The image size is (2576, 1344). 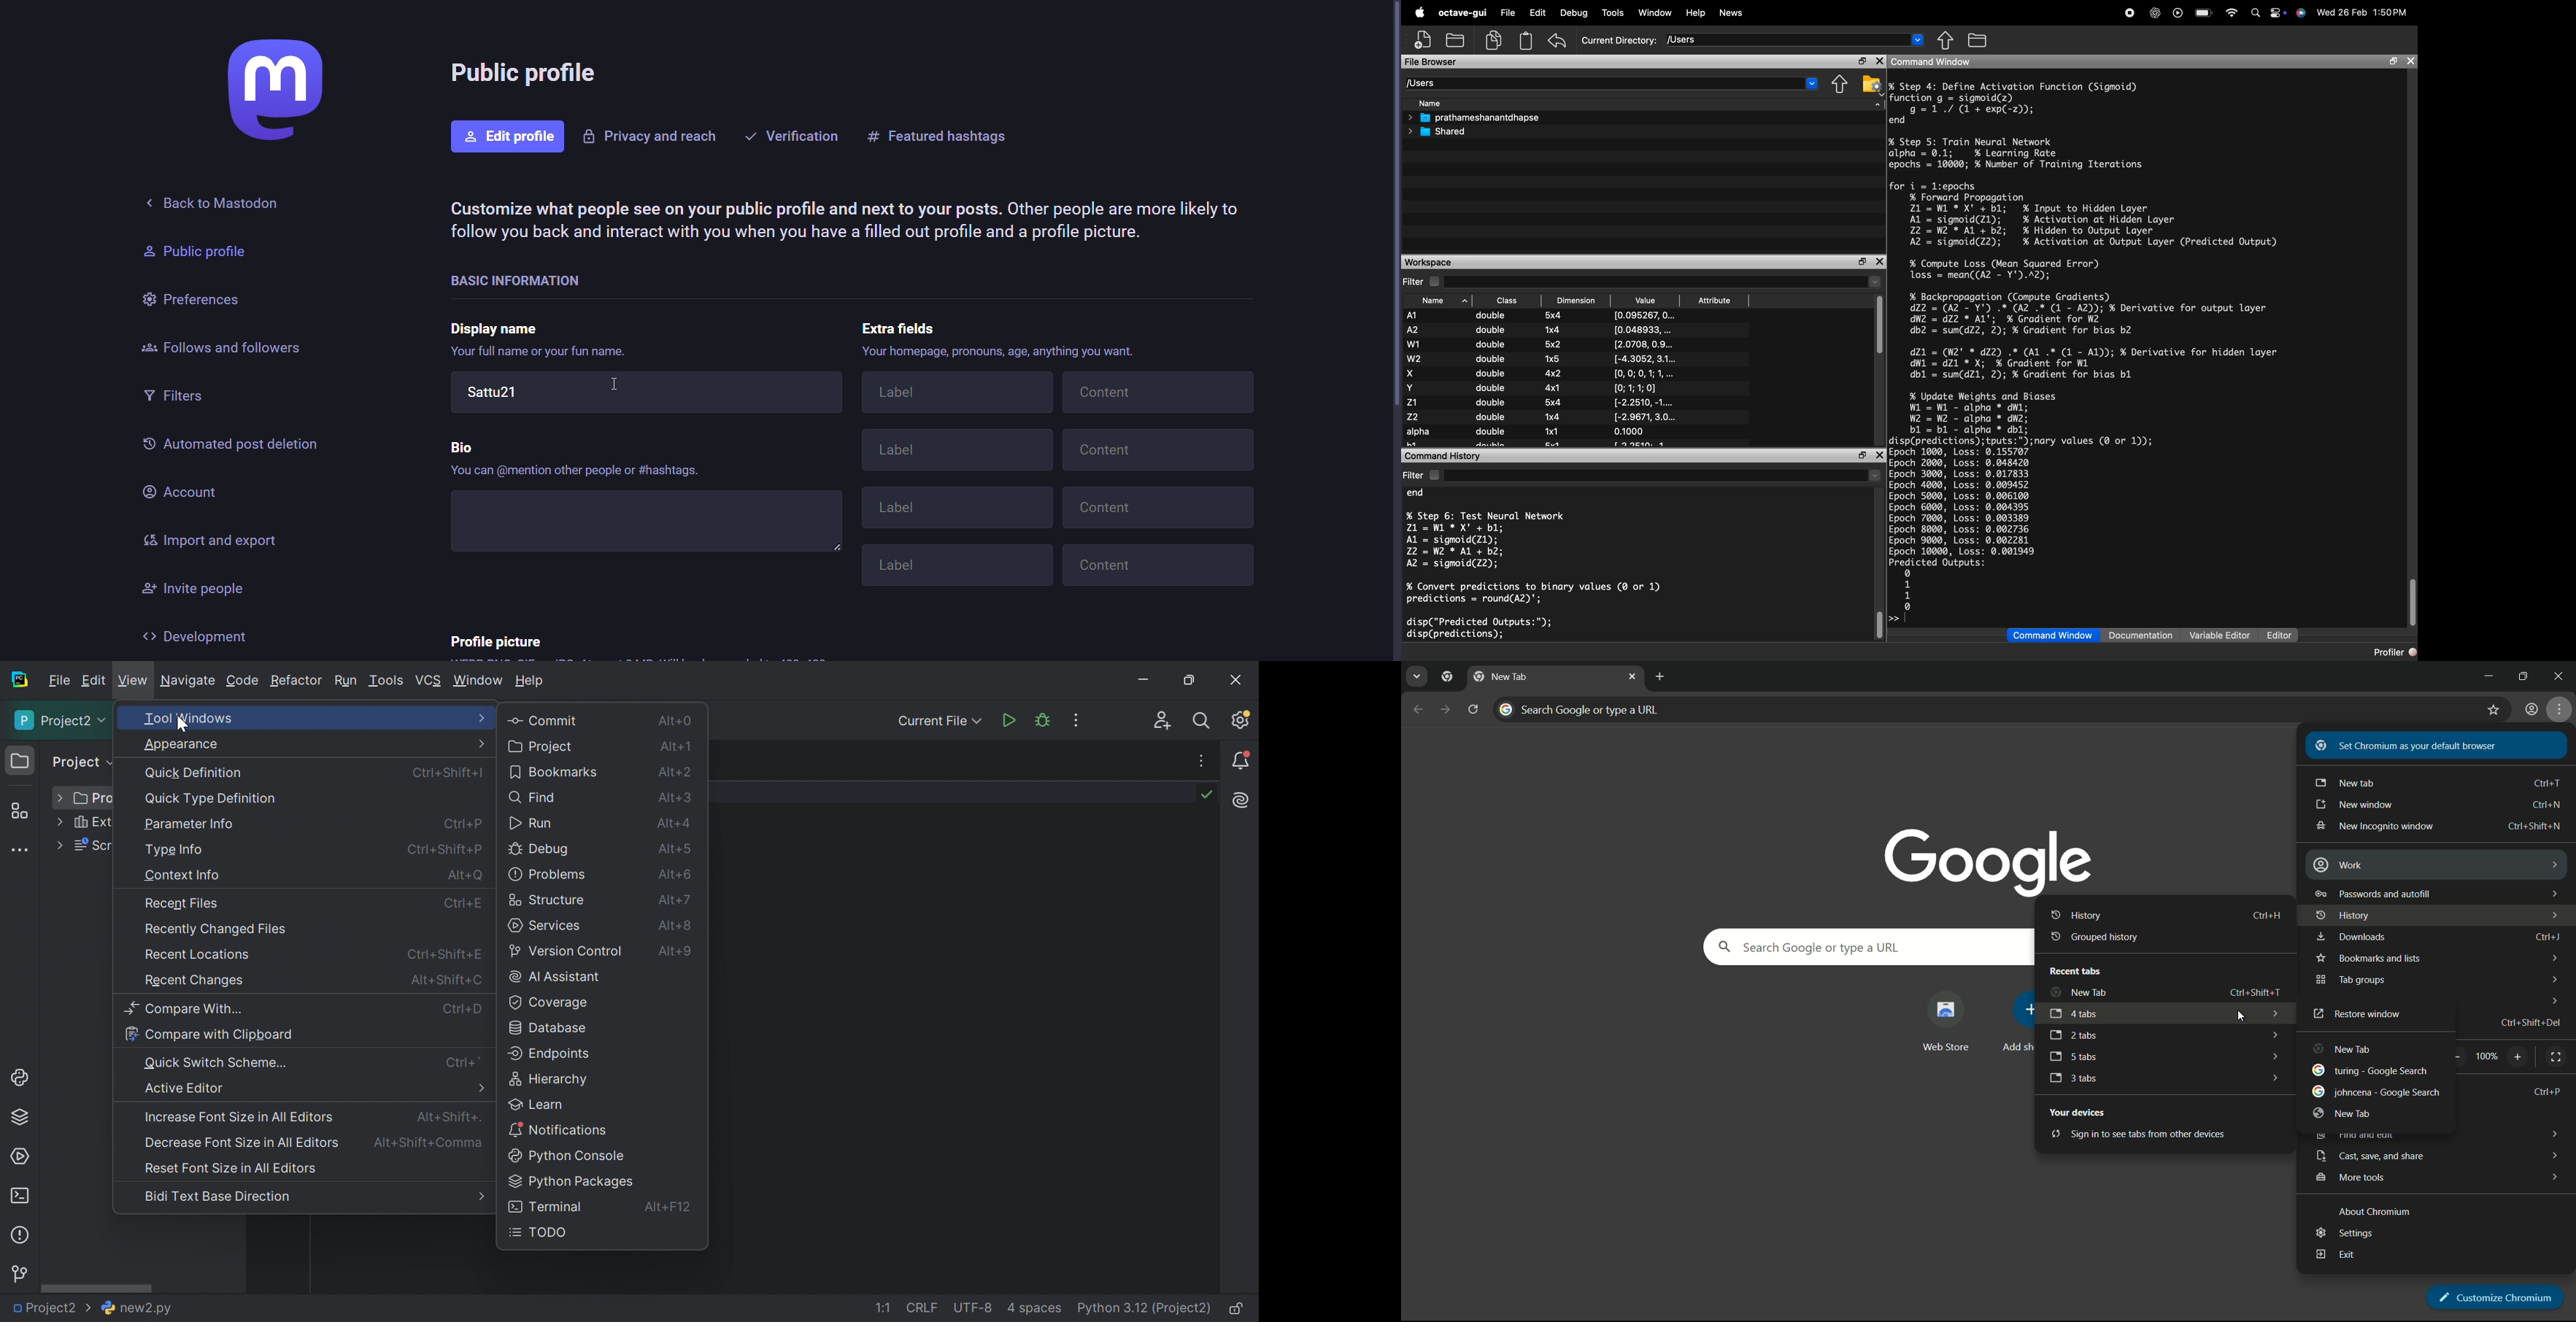 What do you see at coordinates (674, 950) in the screenshot?
I see `Alt+9` at bounding box center [674, 950].